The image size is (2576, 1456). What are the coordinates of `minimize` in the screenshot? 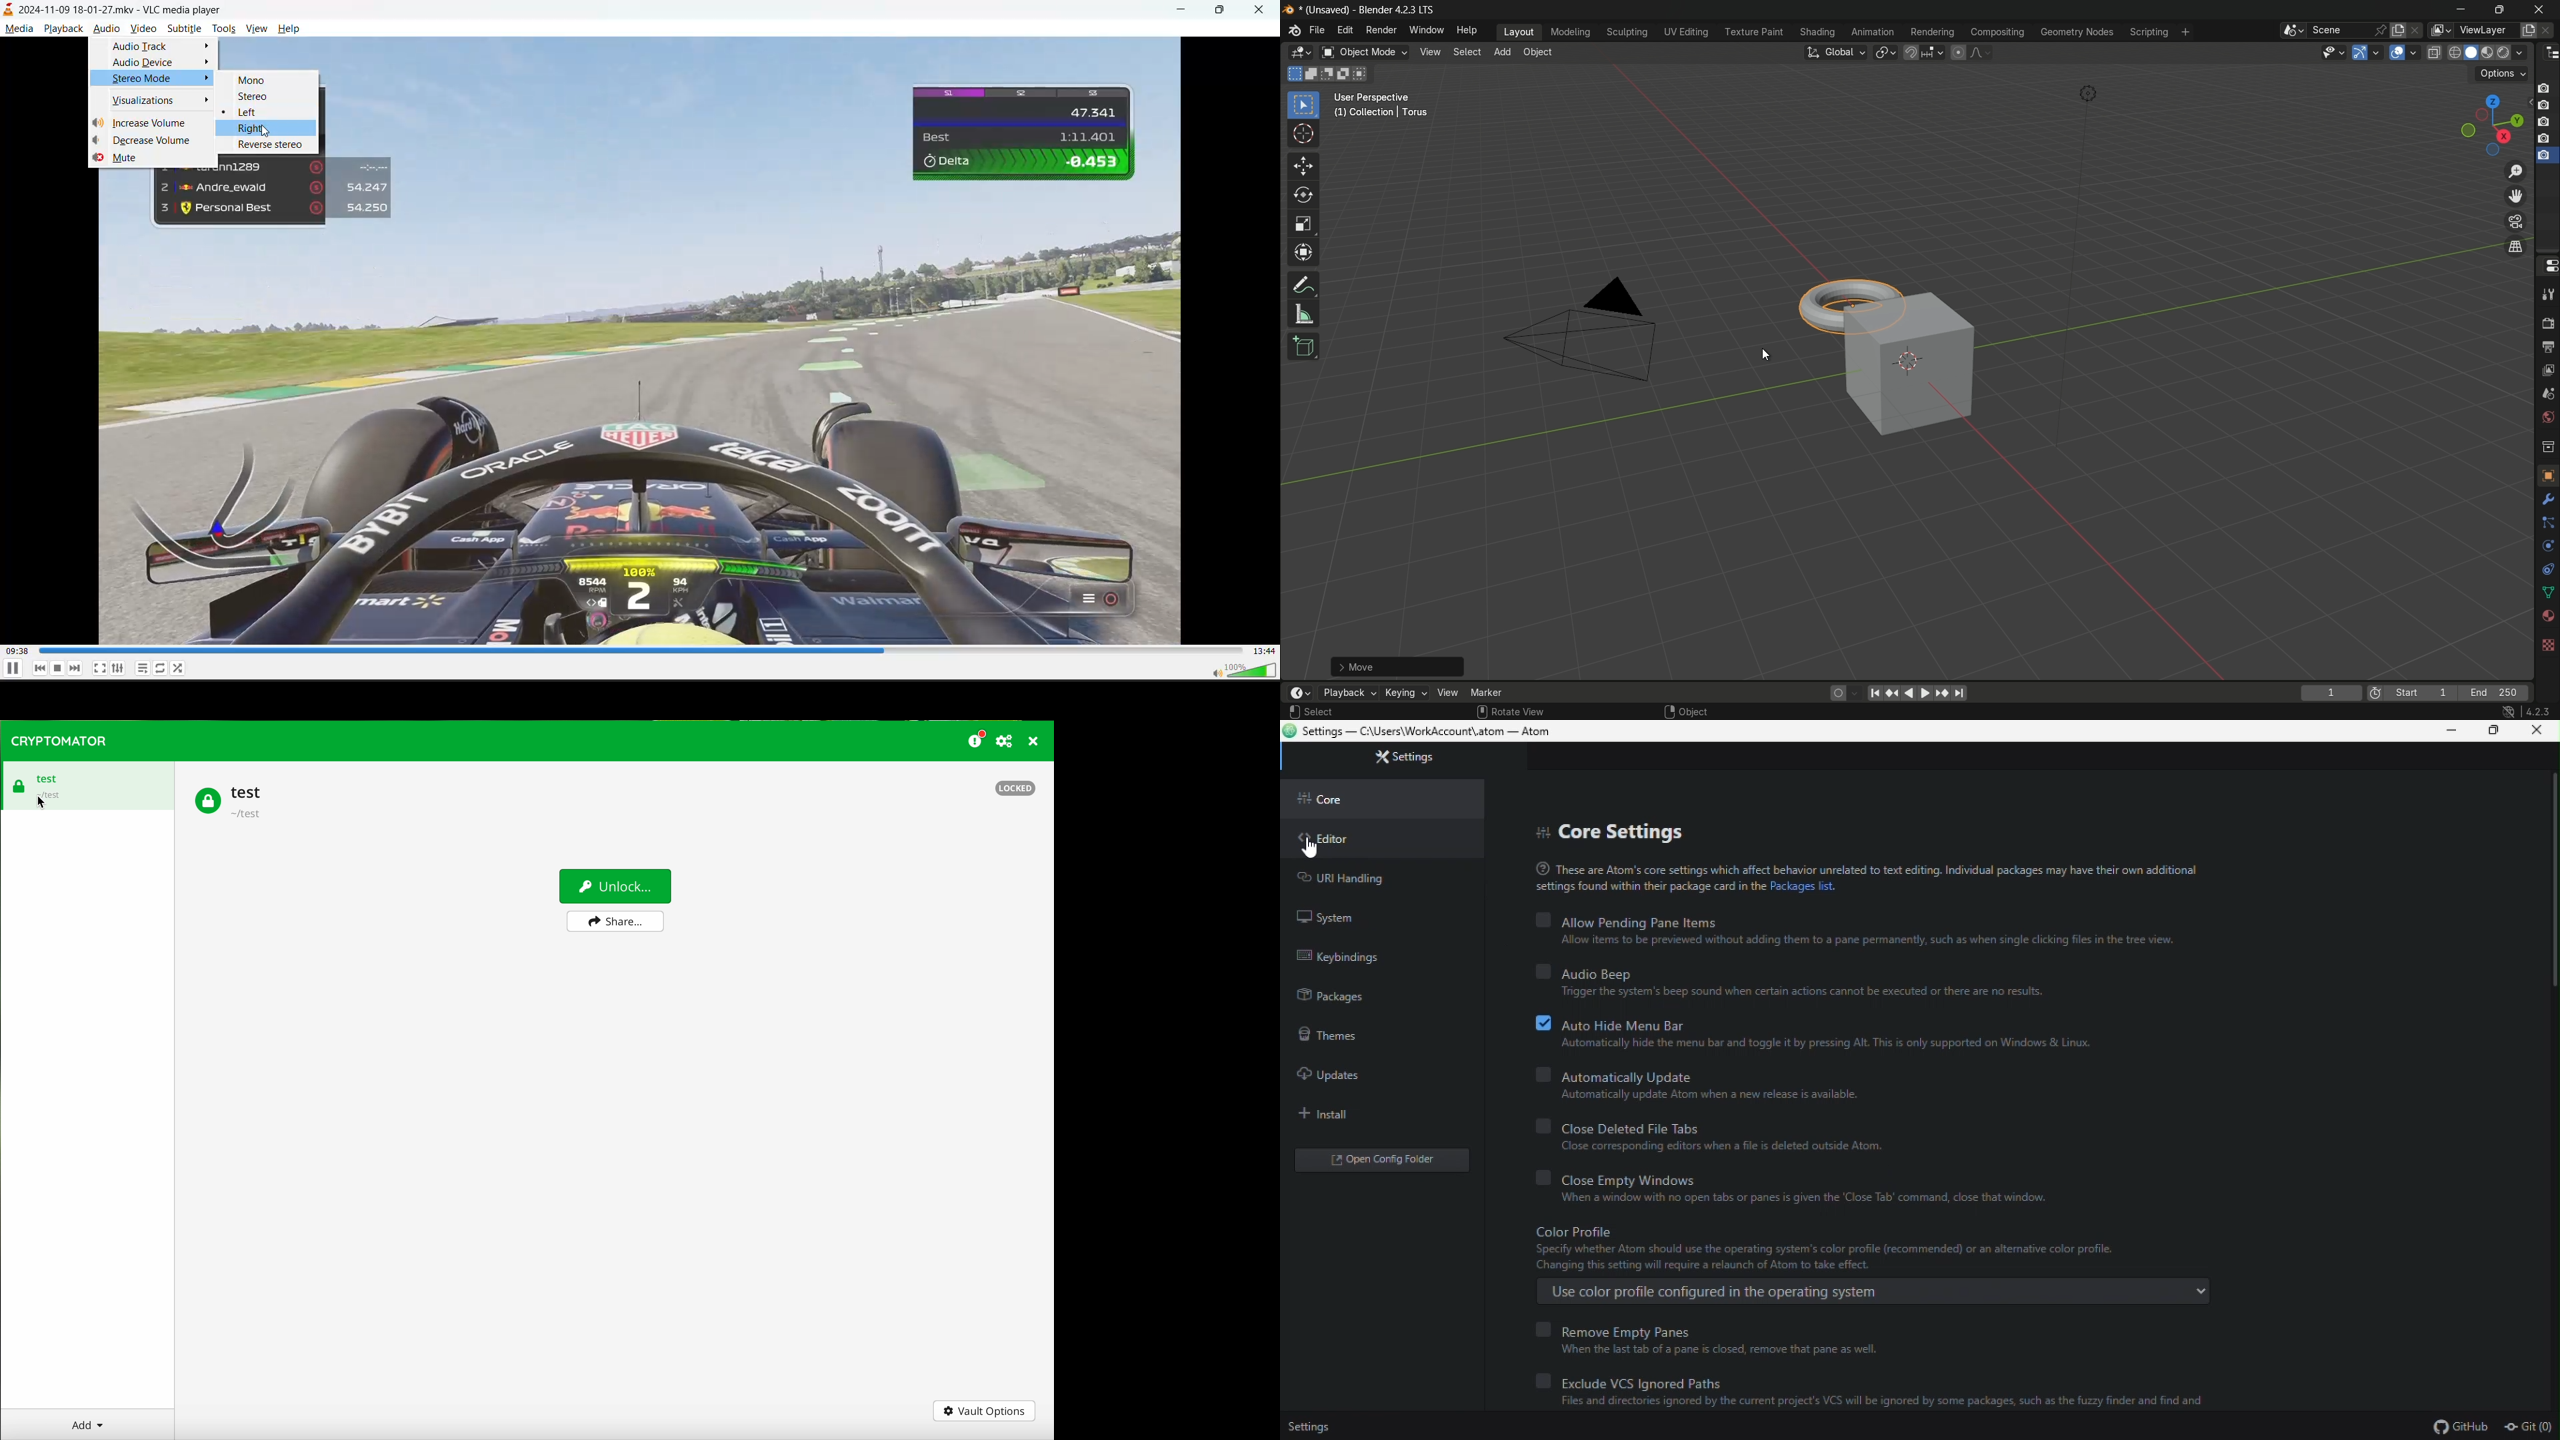 It's located at (1187, 10).